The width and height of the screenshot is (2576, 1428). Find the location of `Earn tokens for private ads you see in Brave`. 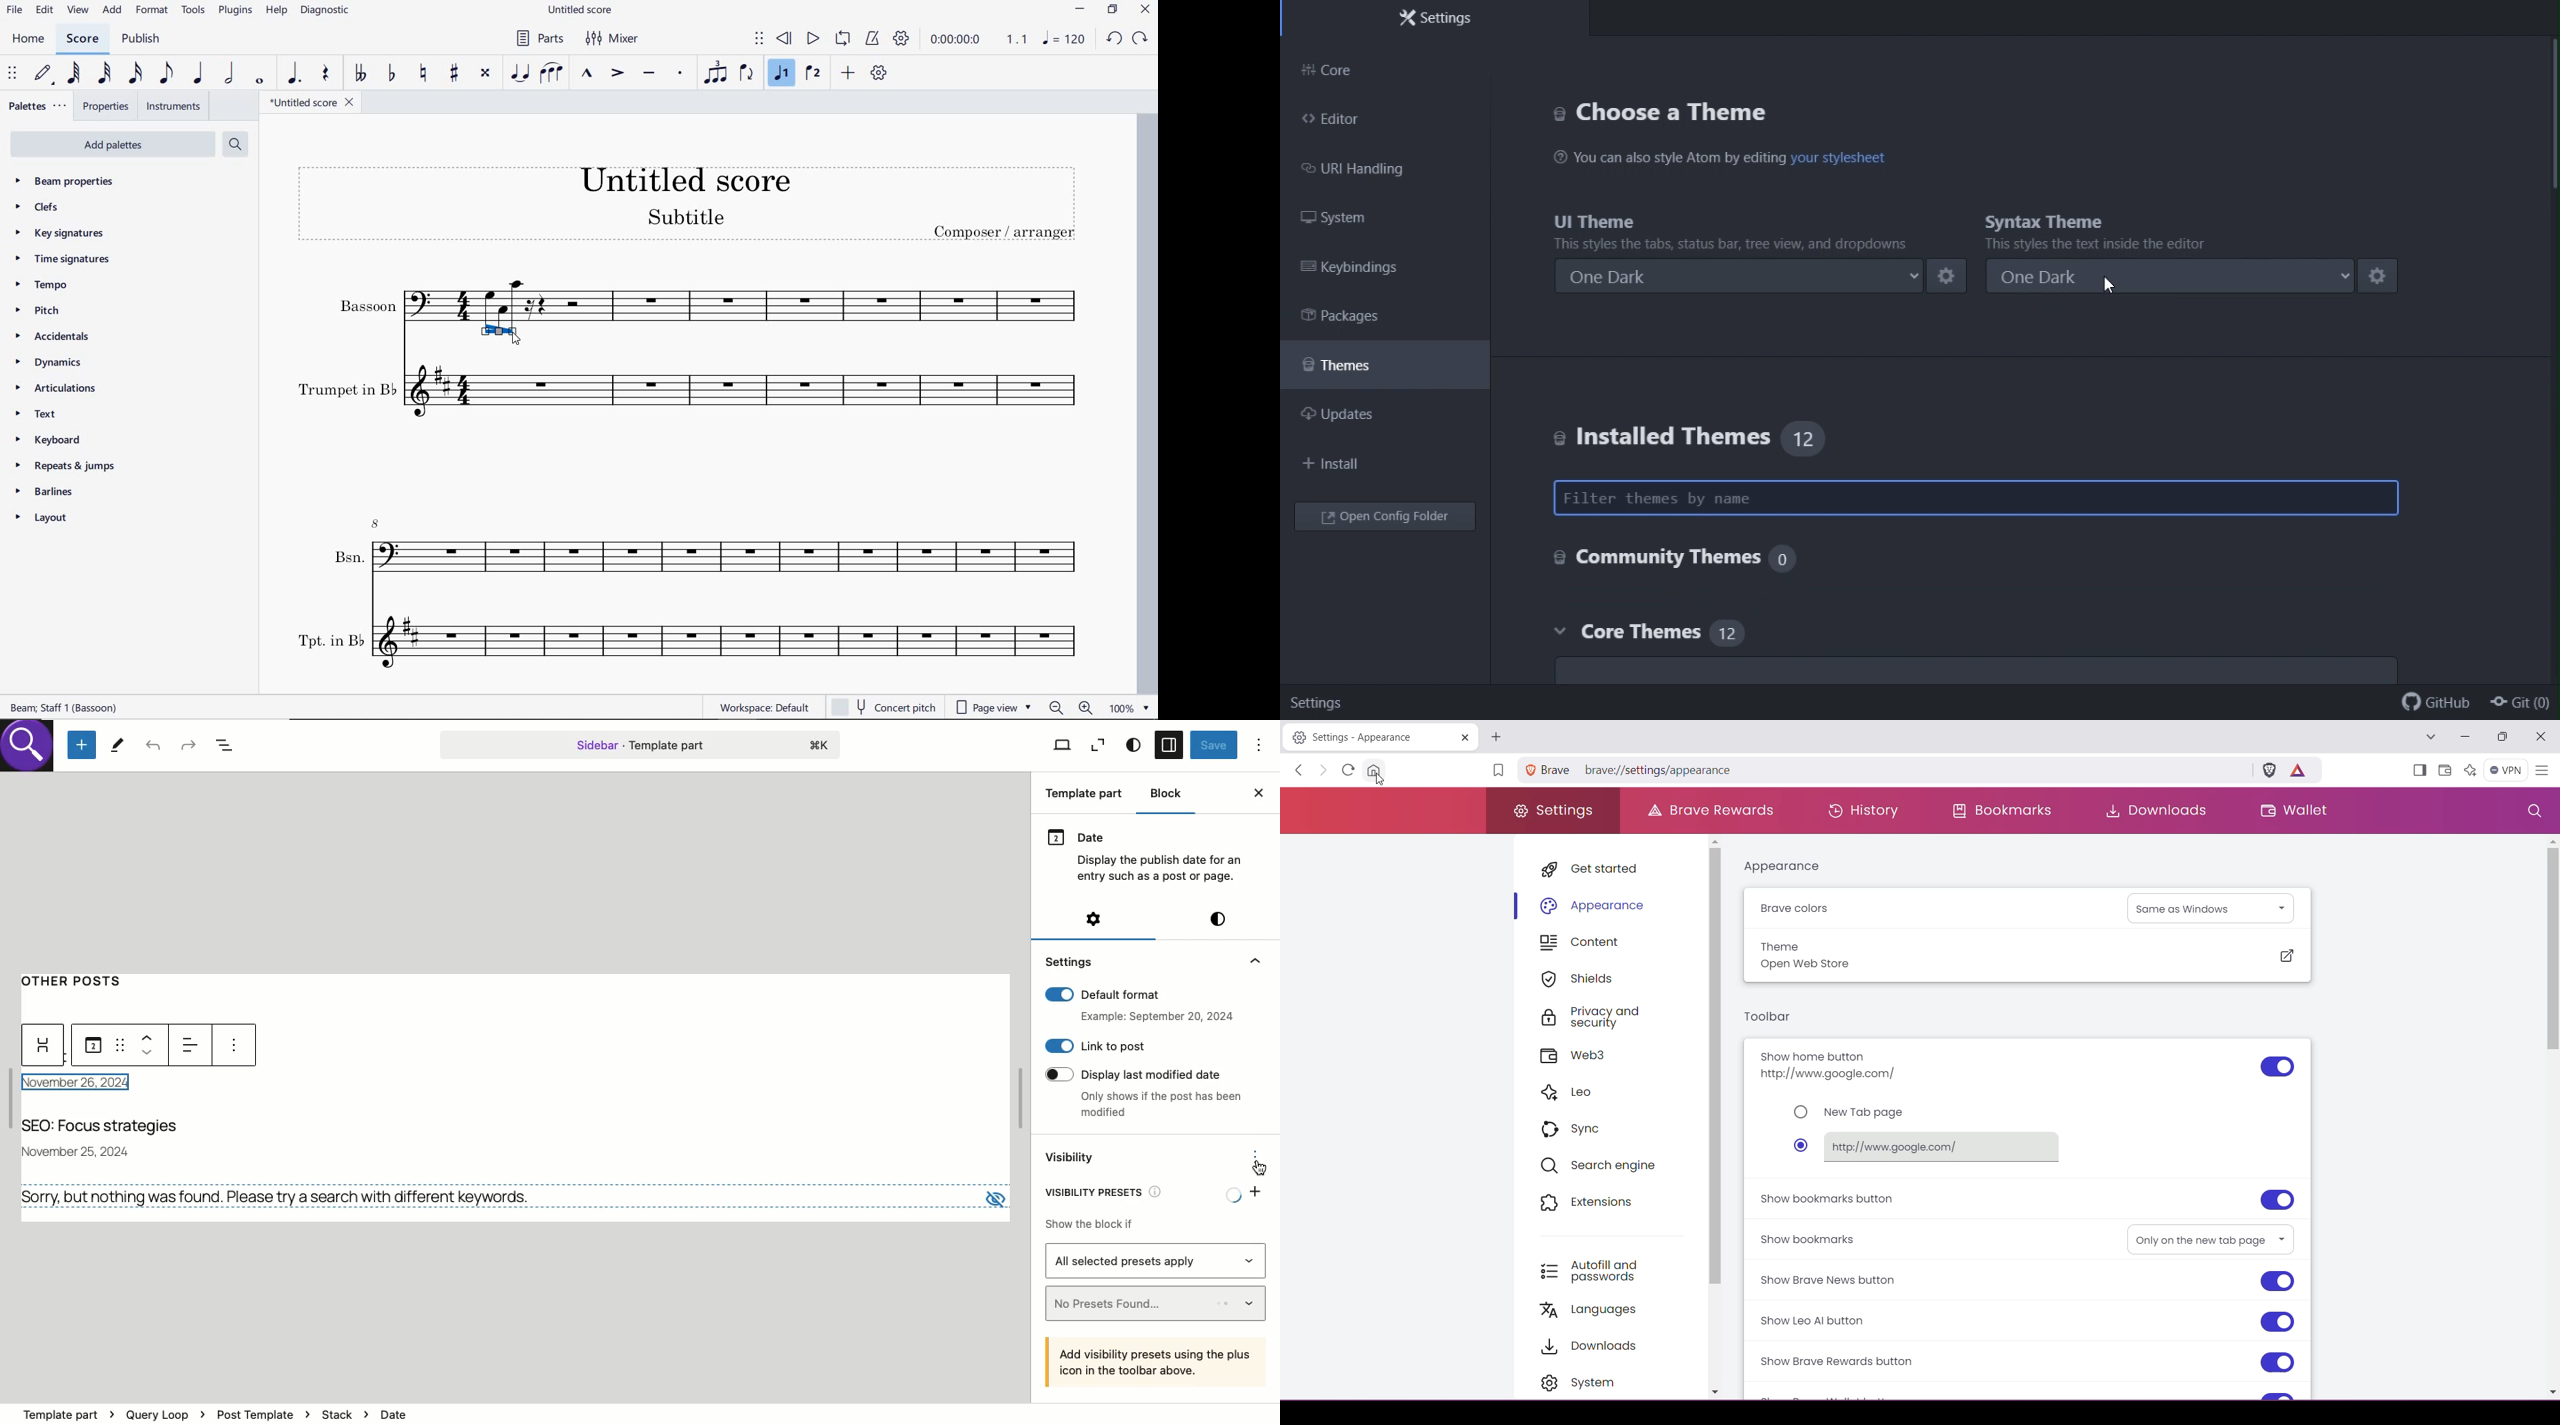

Earn tokens for private ads you see in Brave is located at coordinates (2297, 769).